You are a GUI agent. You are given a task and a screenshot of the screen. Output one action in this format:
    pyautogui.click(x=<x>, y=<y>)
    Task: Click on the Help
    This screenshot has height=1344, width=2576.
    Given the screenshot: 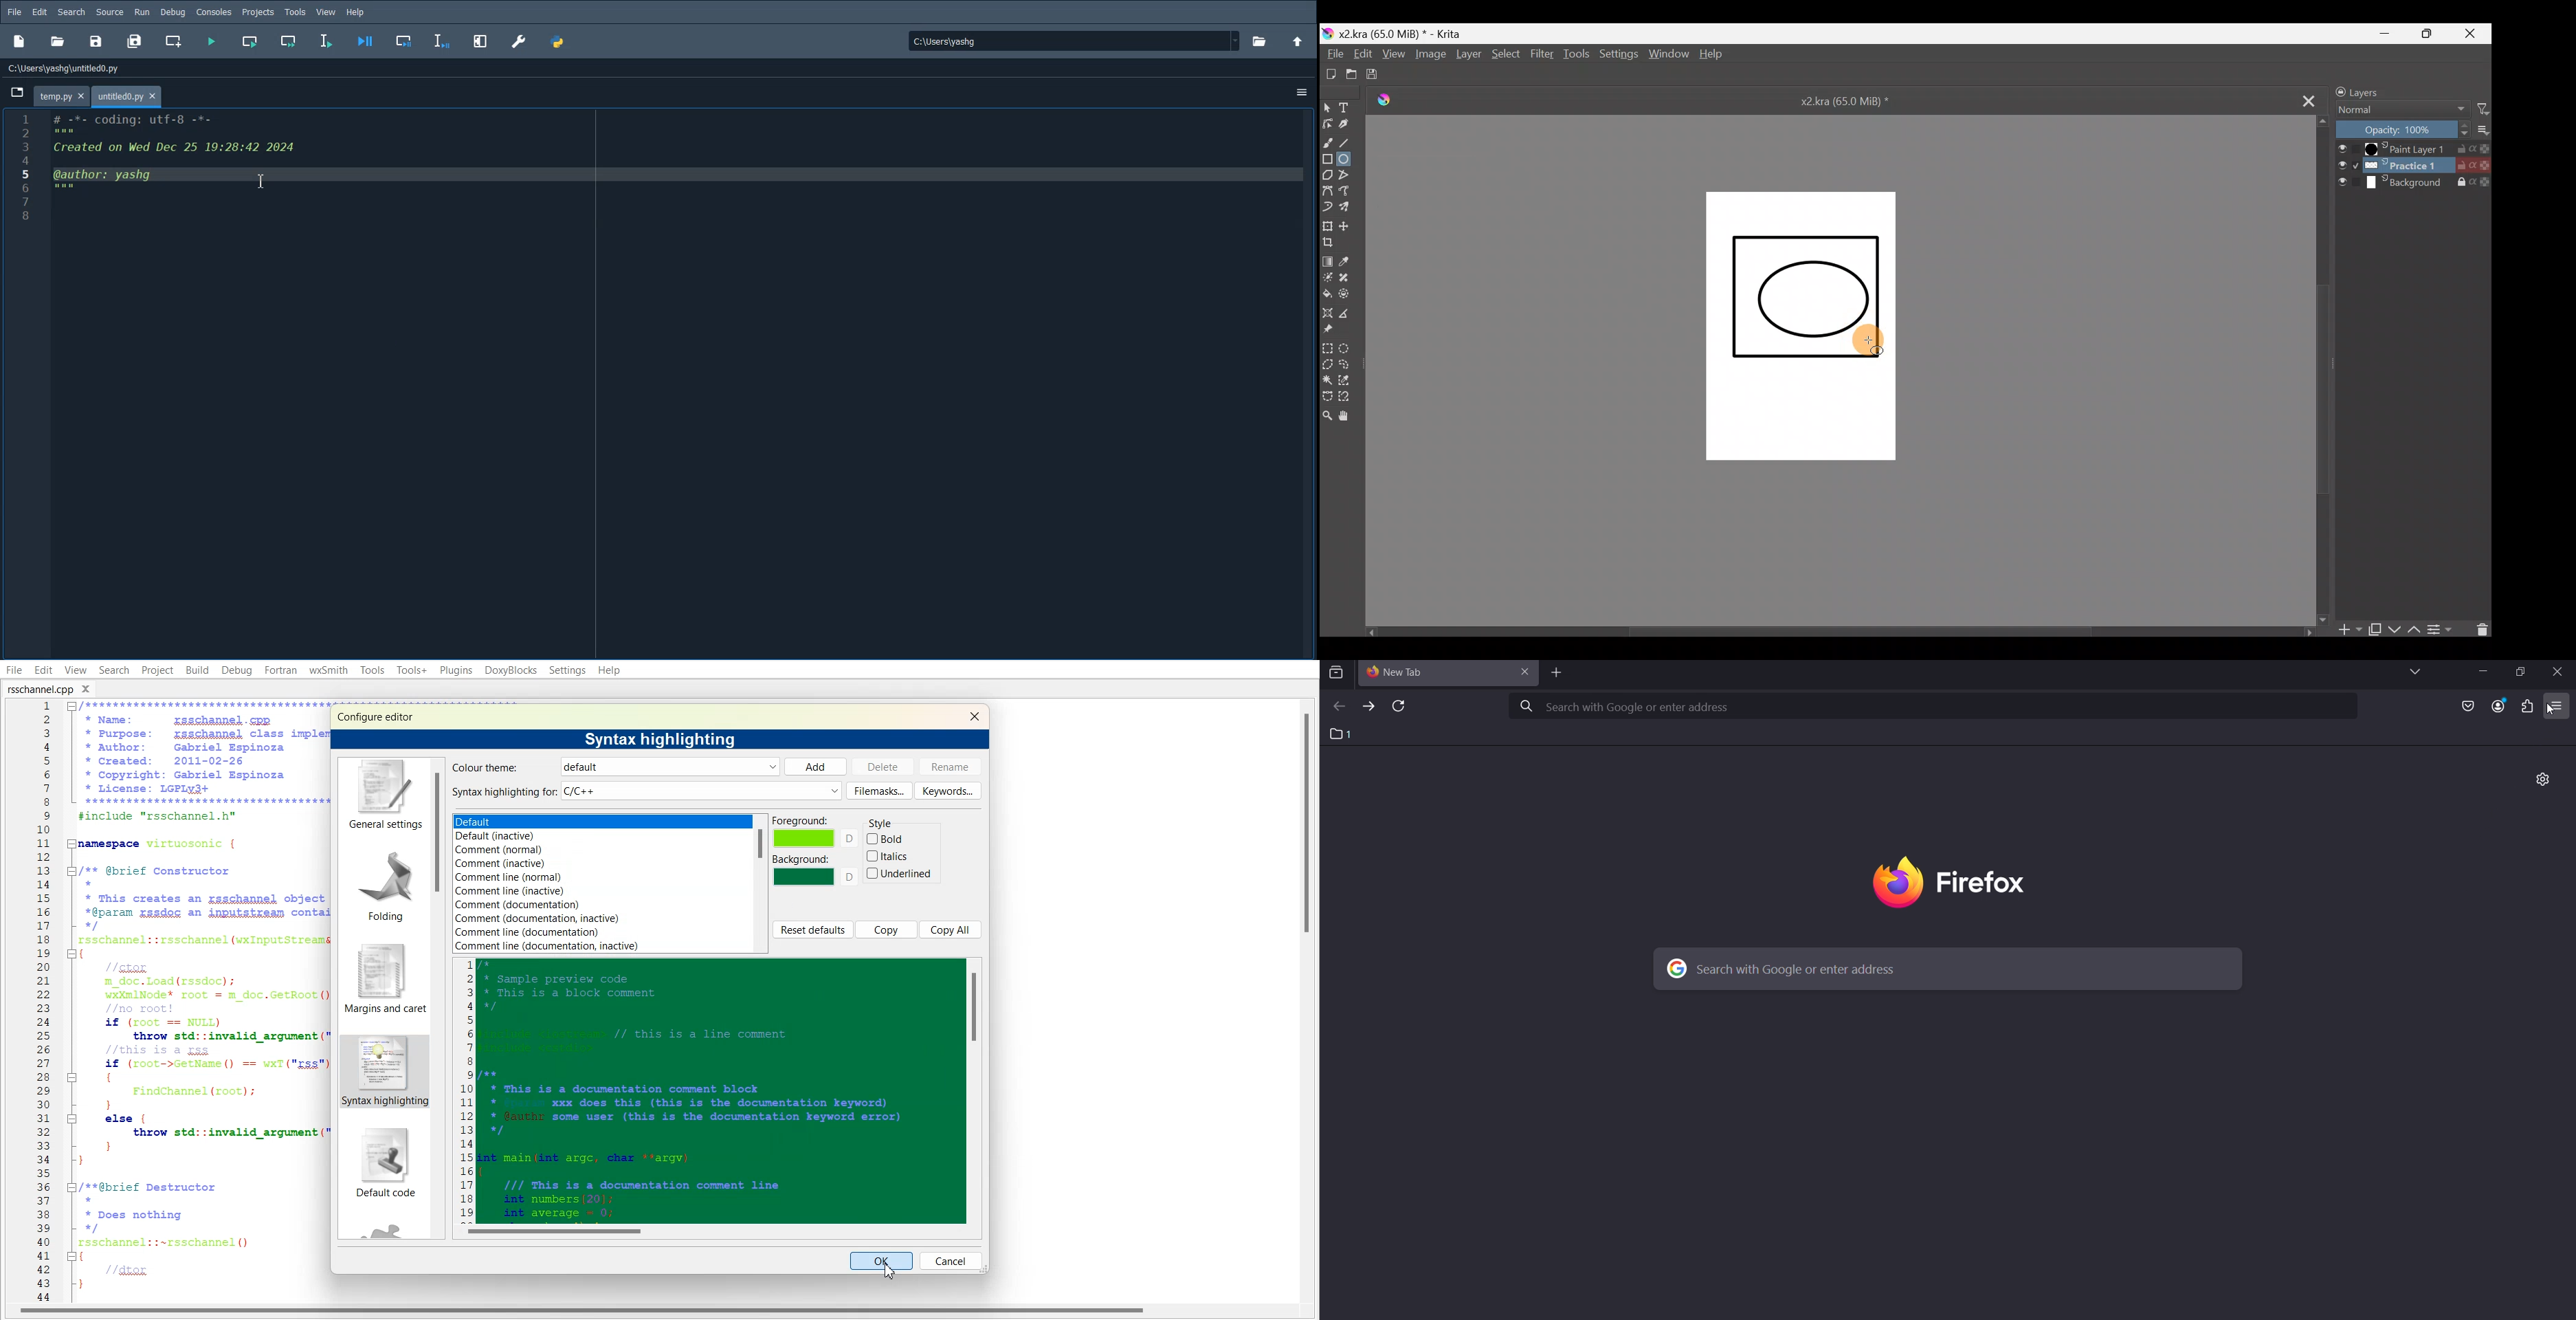 What is the action you would take?
    pyautogui.click(x=356, y=11)
    